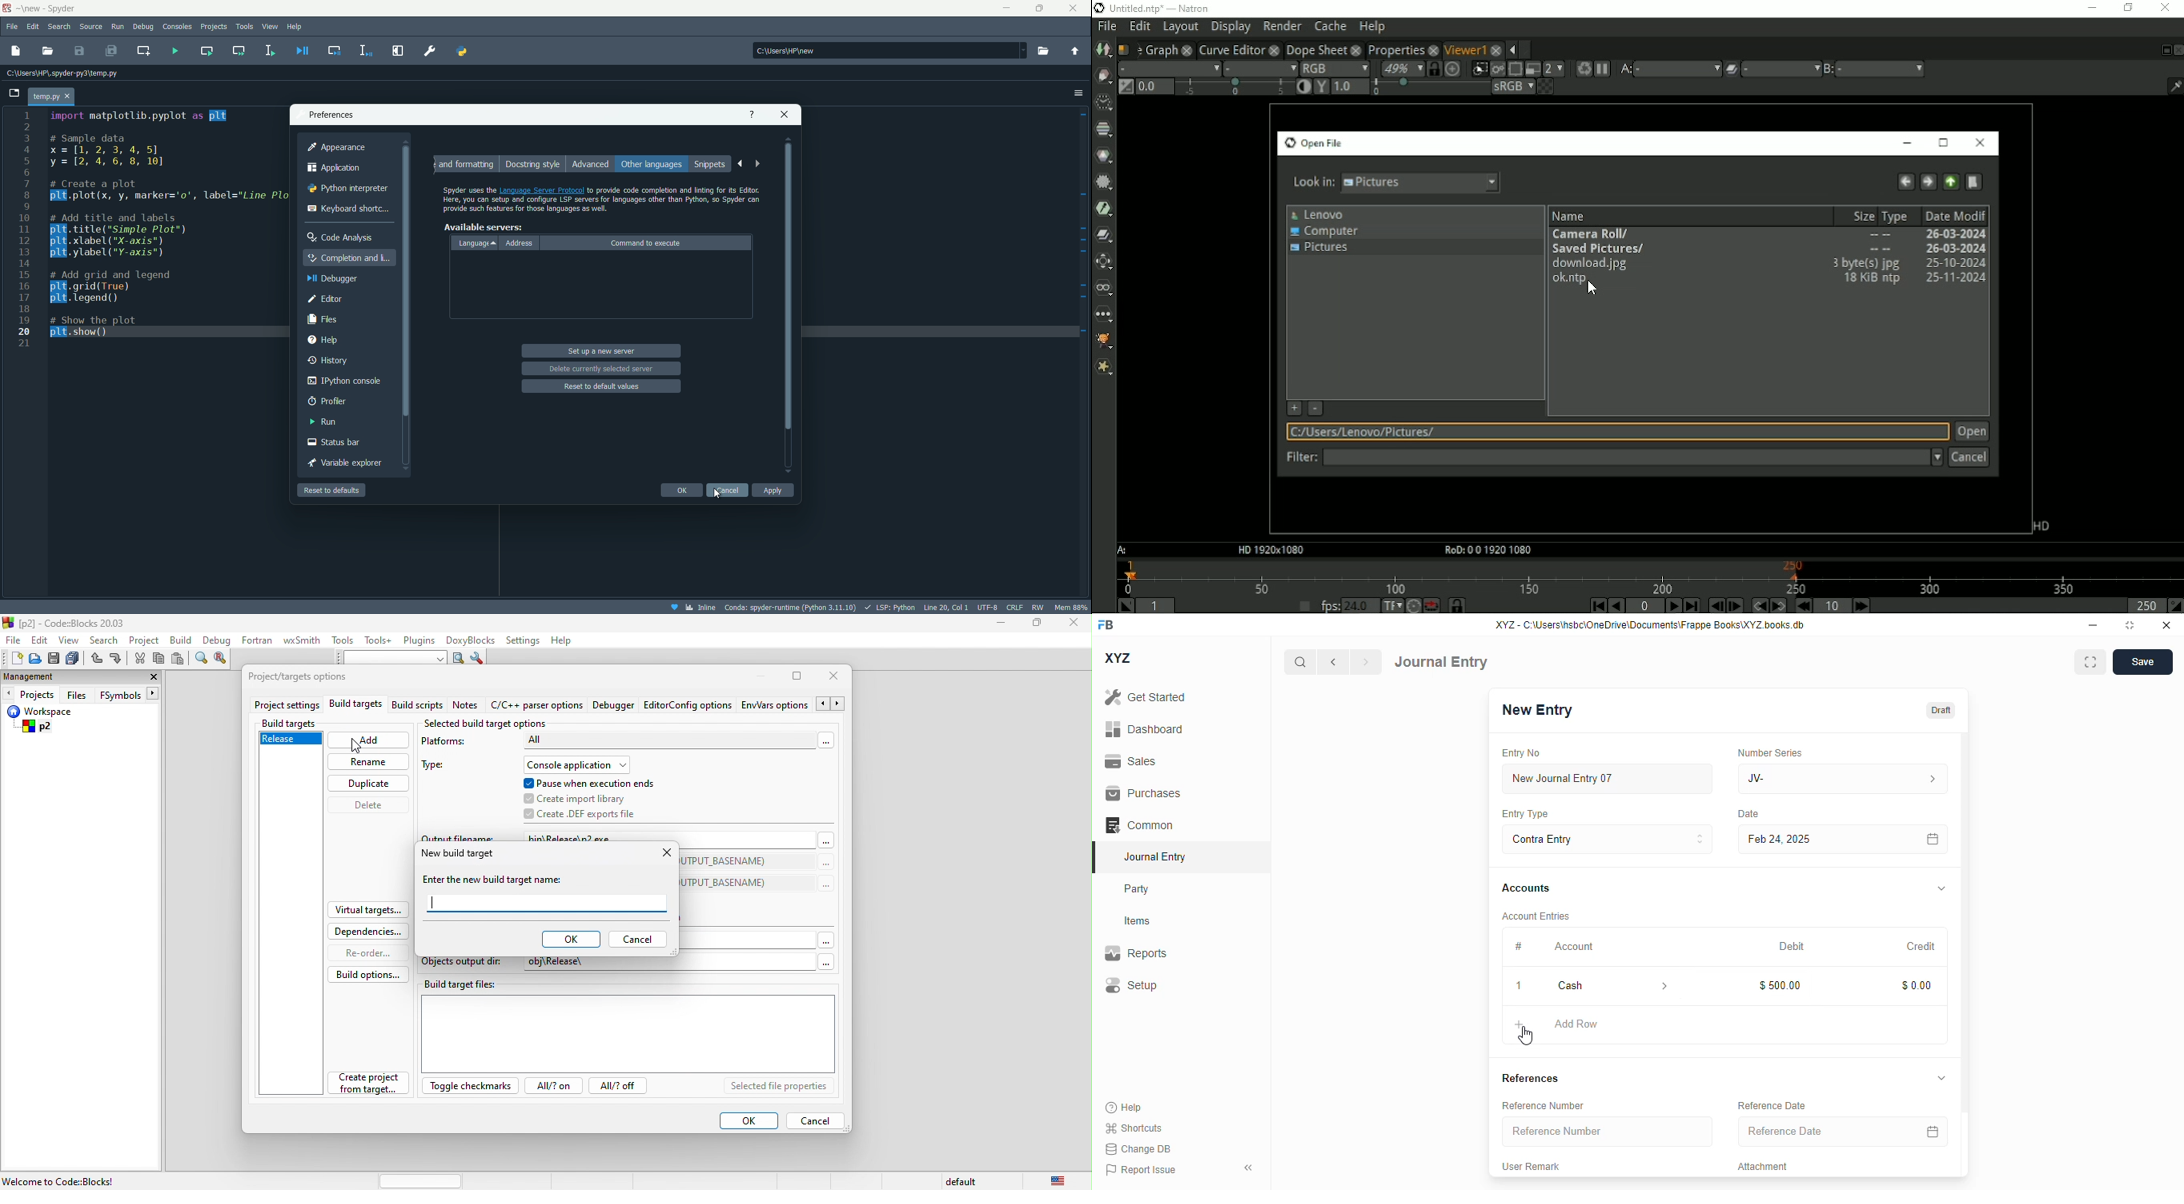  What do you see at coordinates (1124, 1108) in the screenshot?
I see `help` at bounding box center [1124, 1108].